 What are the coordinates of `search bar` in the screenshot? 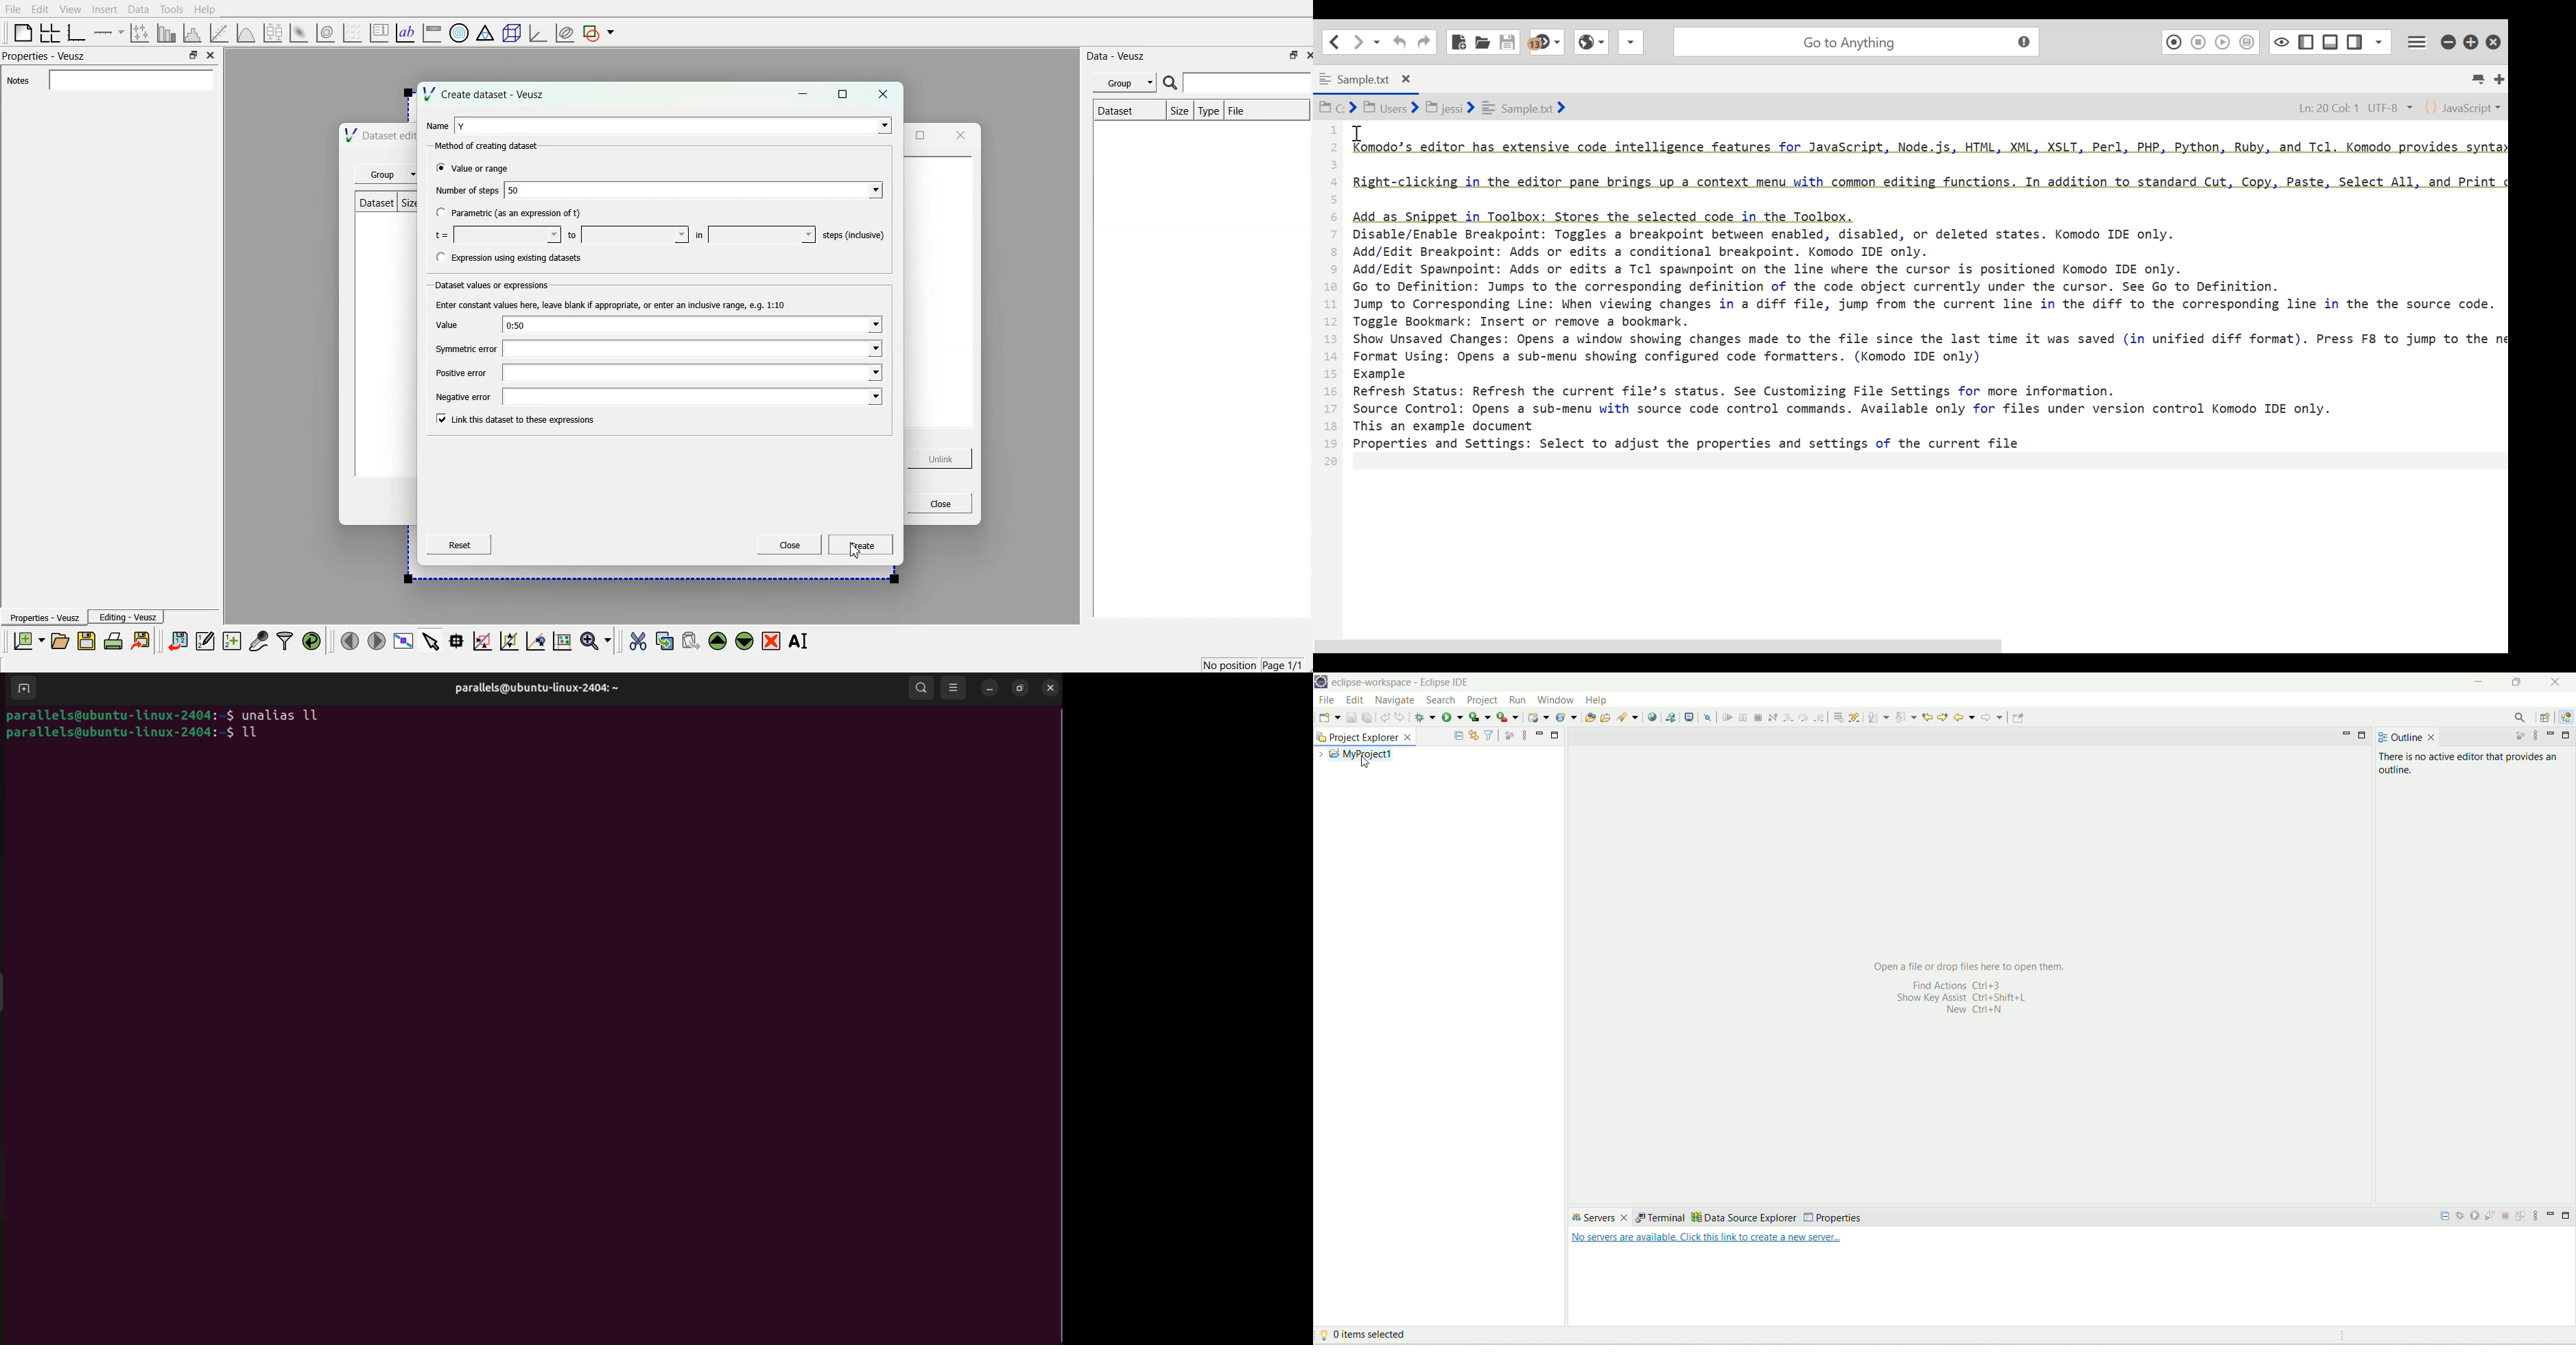 It's located at (1237, 82).